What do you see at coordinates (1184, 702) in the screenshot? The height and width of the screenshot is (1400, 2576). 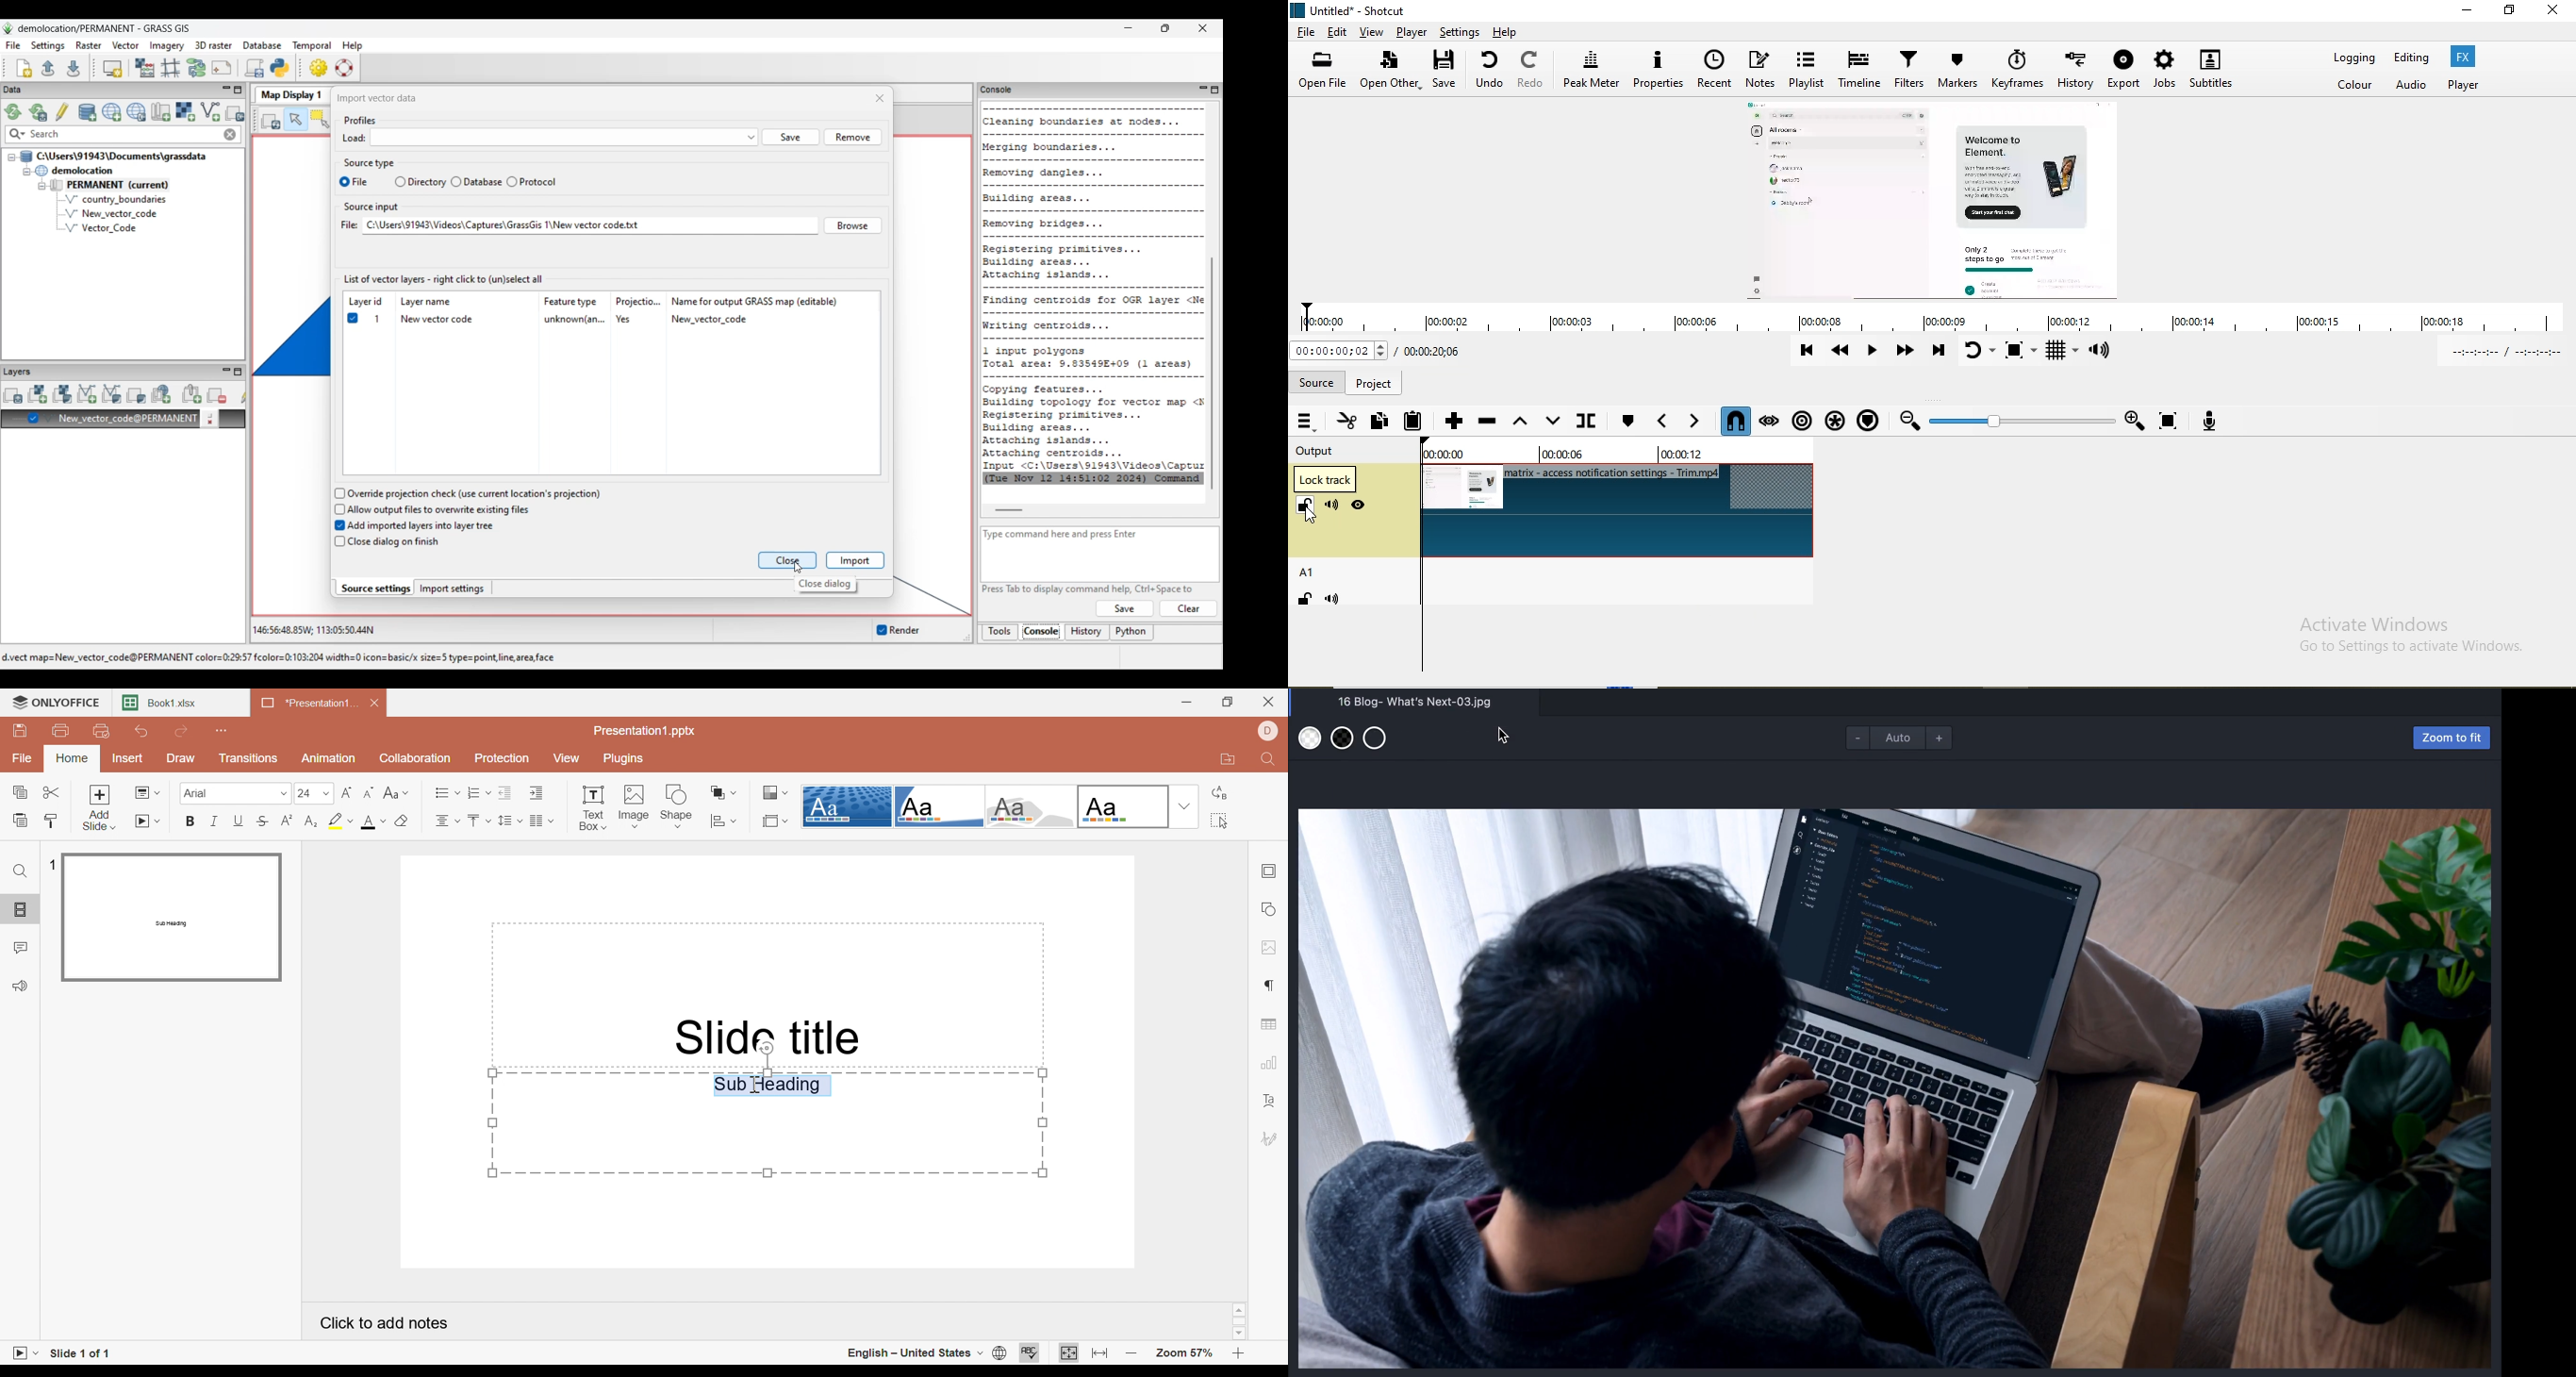 I see `Minimize` at bounding box center [1184, 702].